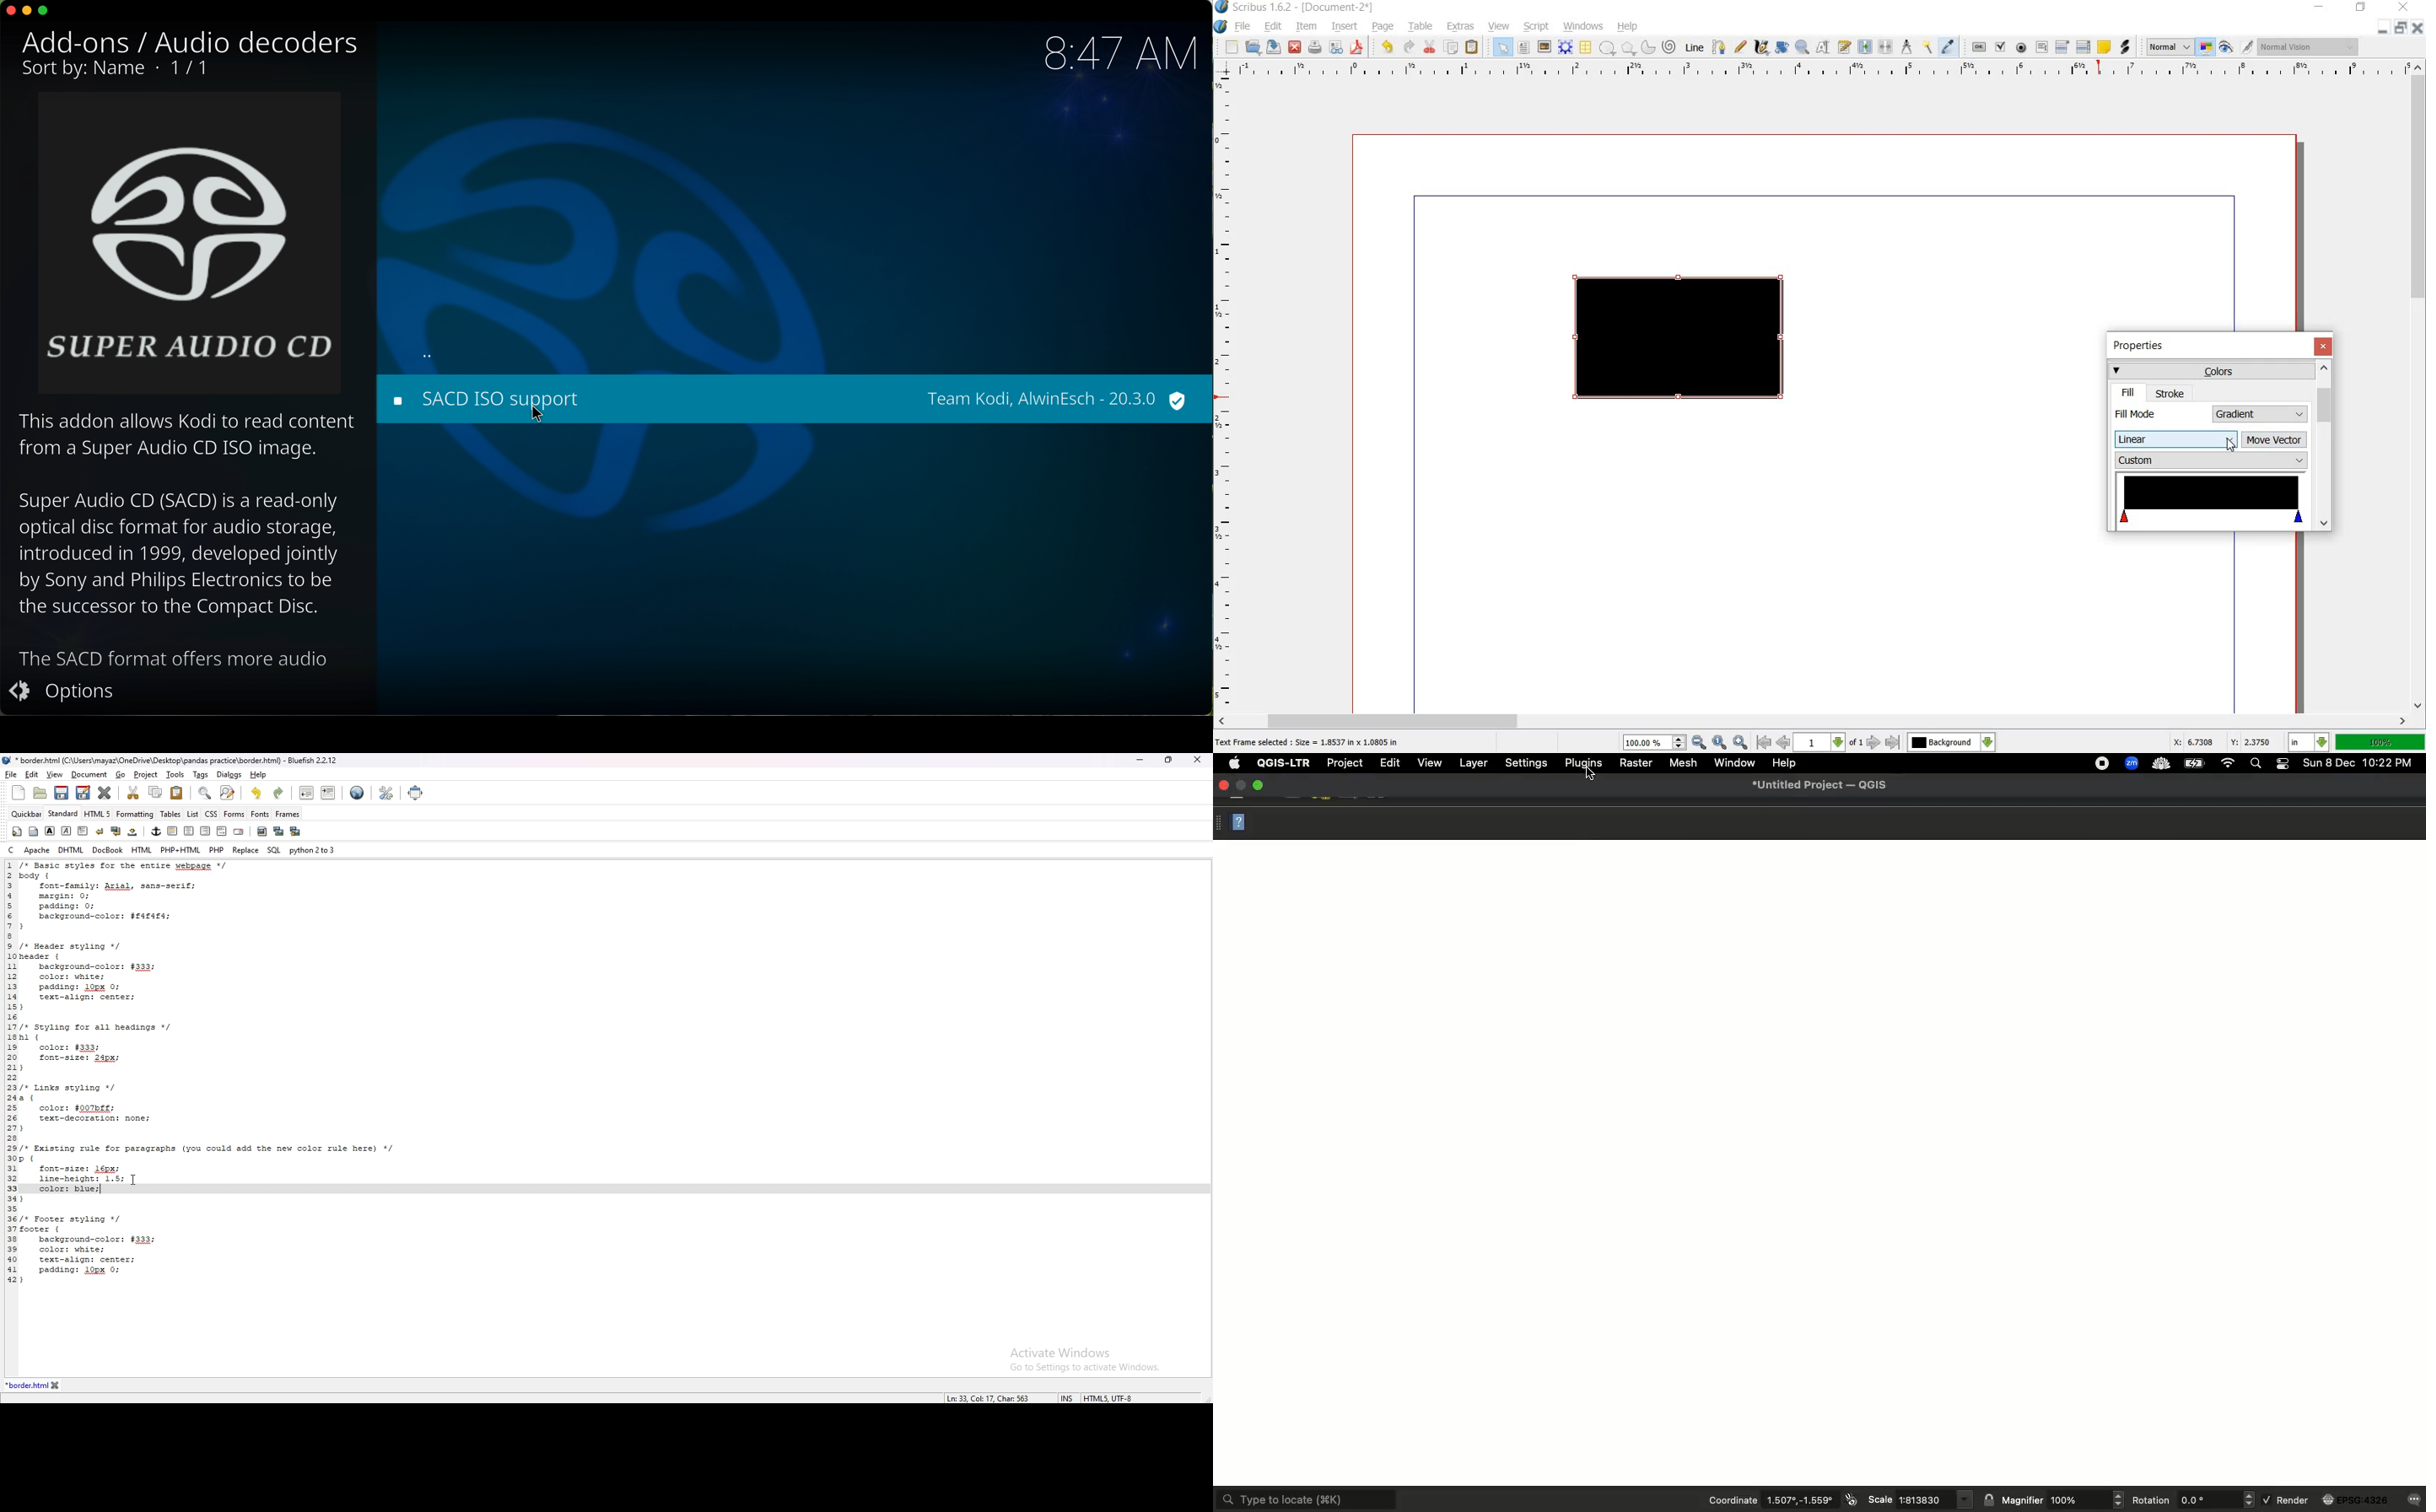  I want to click on edit, so click(32, 774).